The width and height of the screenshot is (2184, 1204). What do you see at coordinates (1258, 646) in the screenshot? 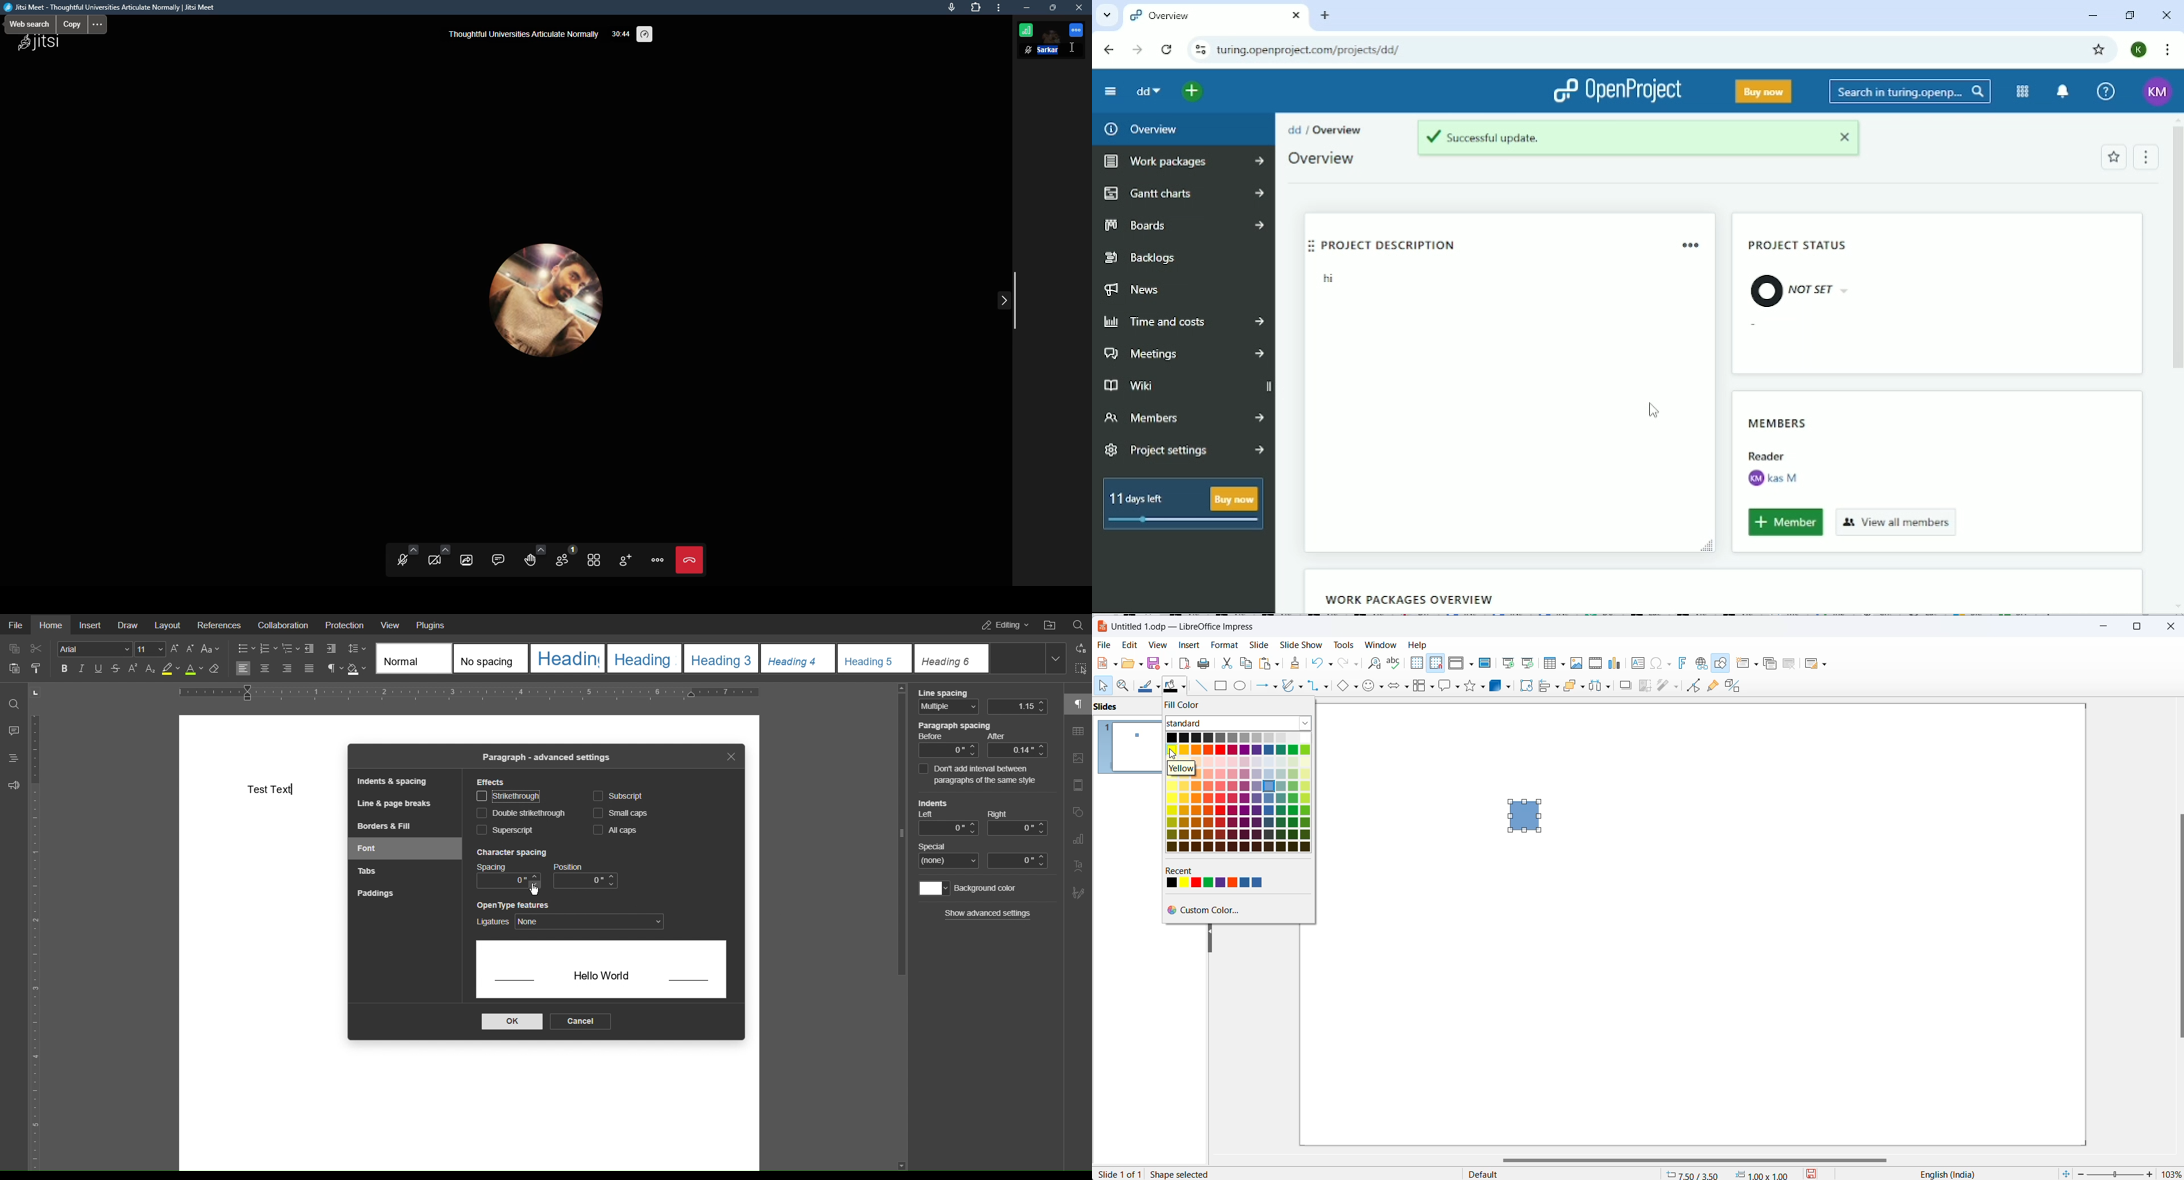
I see `Slide` at bounding box center [1258, 646].